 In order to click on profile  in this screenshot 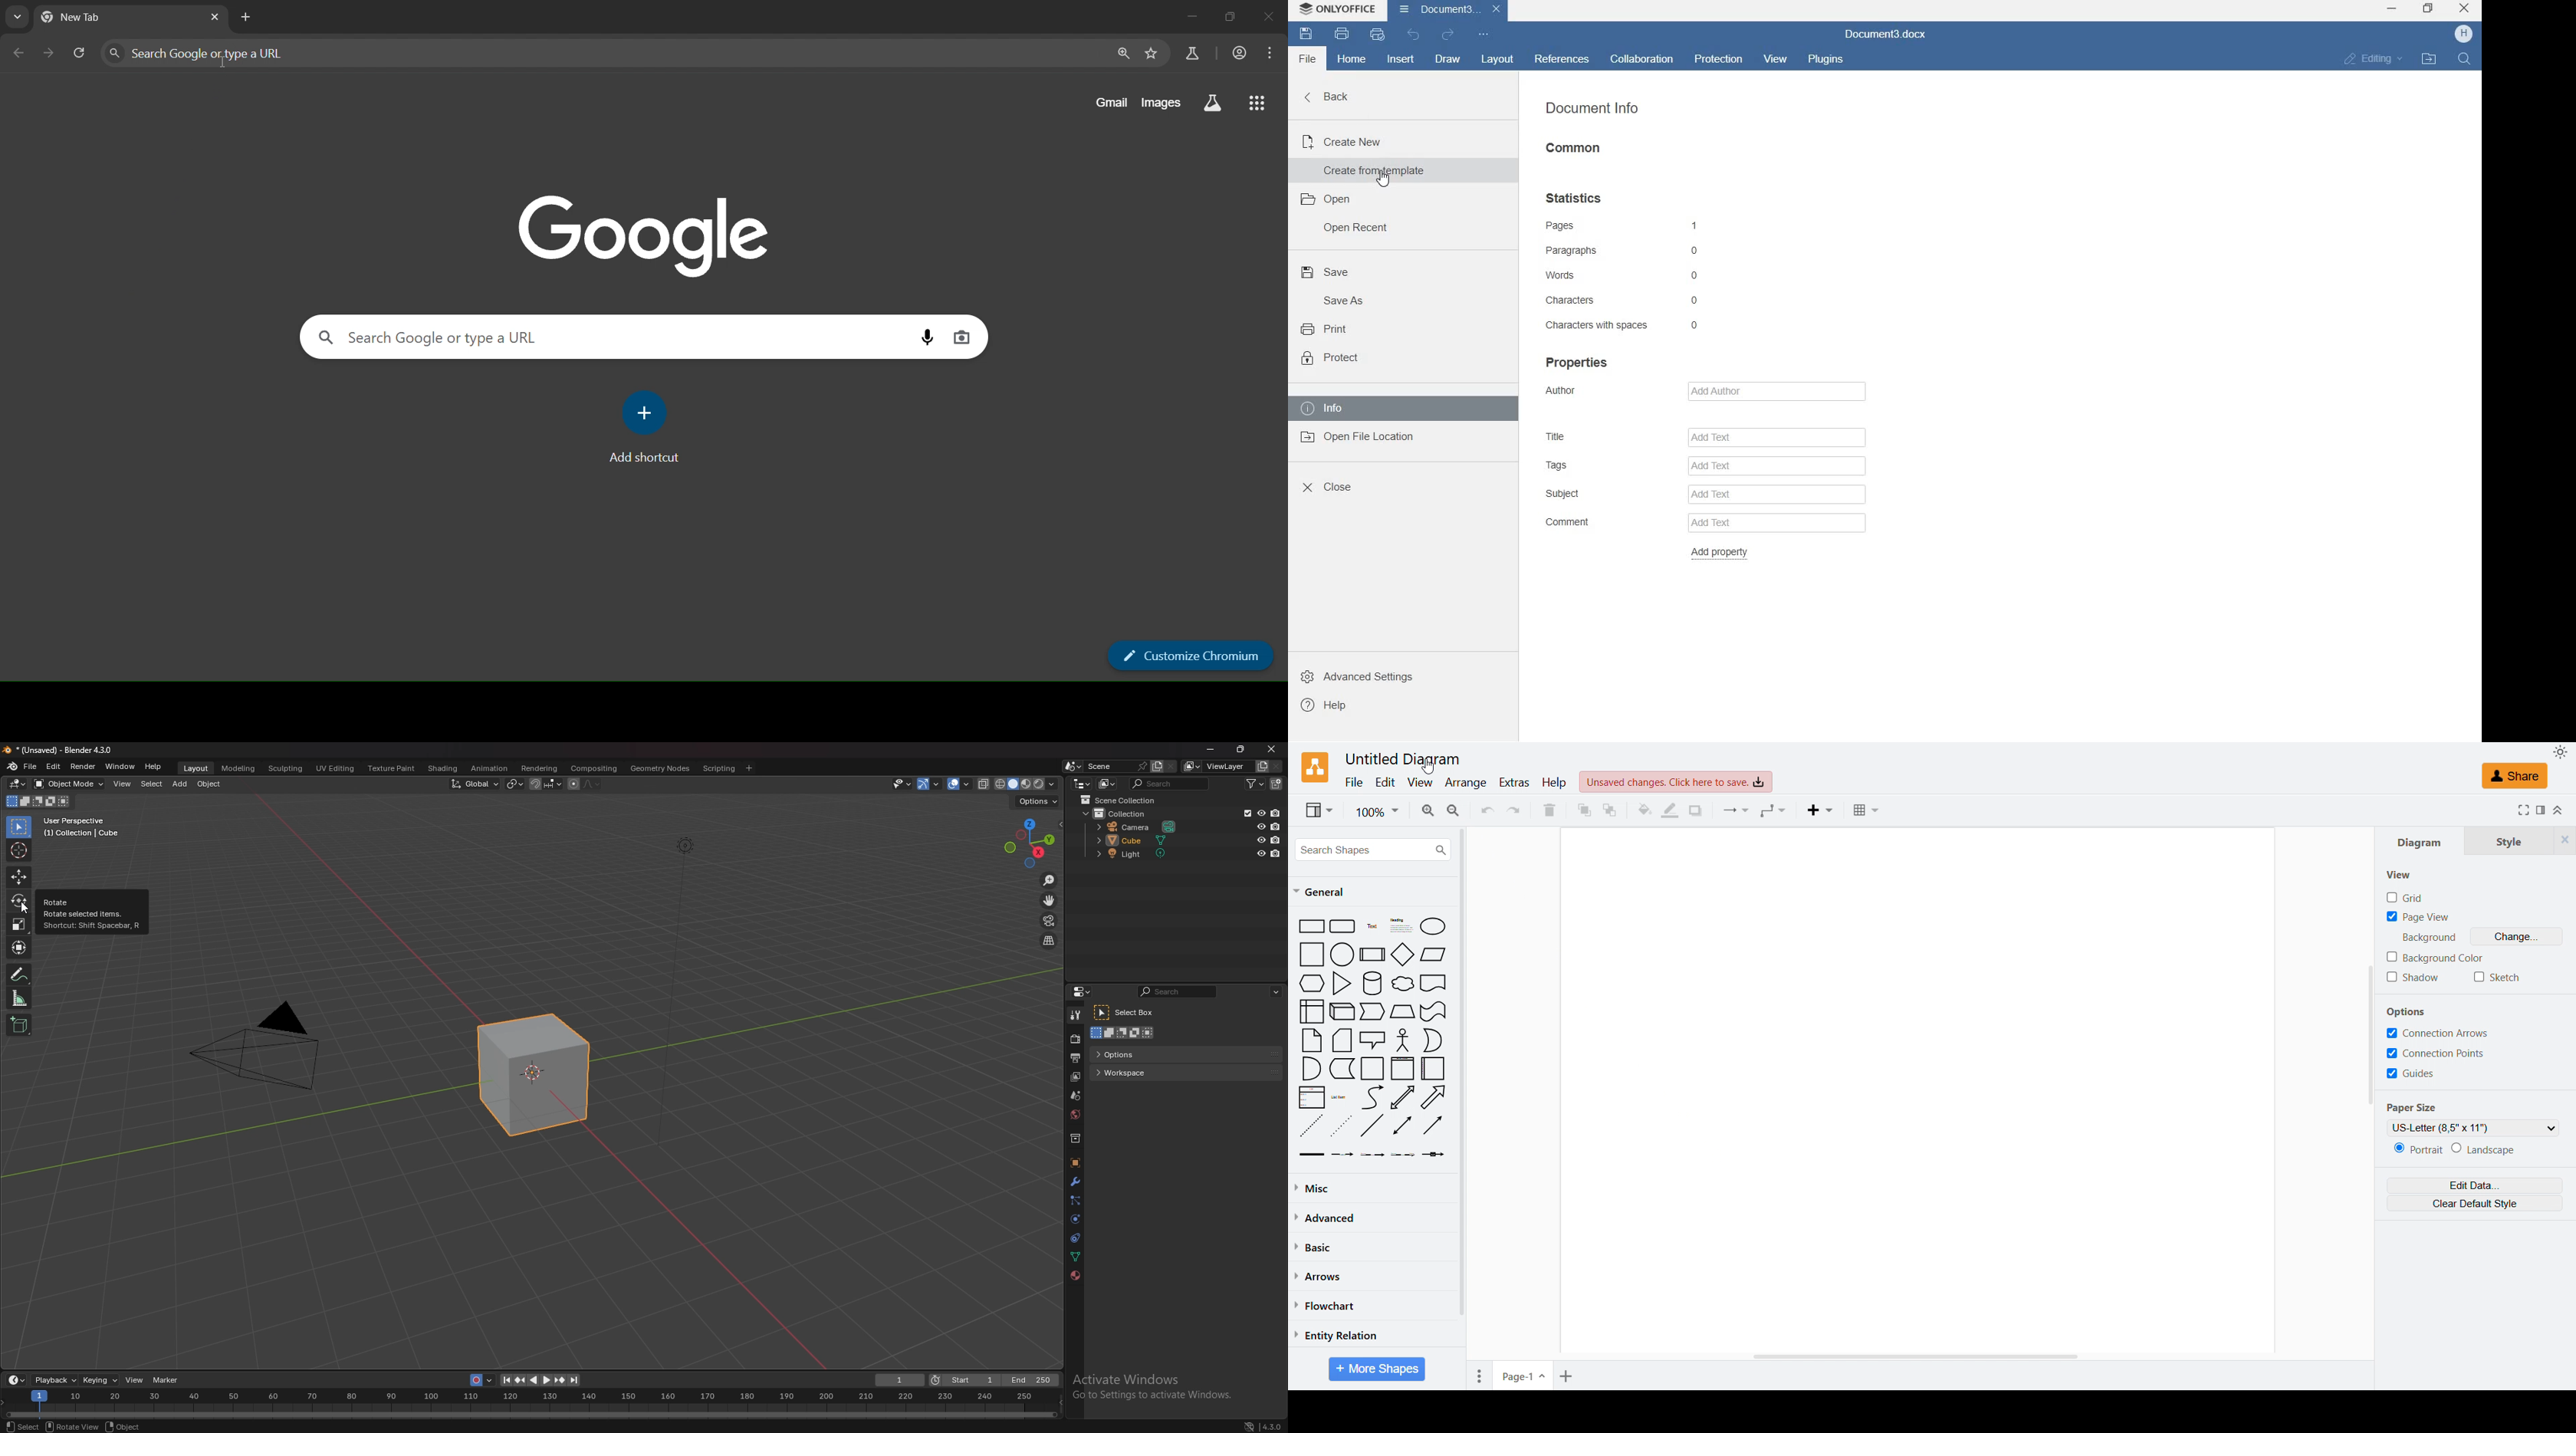, I will do `click(2465, 36)`.